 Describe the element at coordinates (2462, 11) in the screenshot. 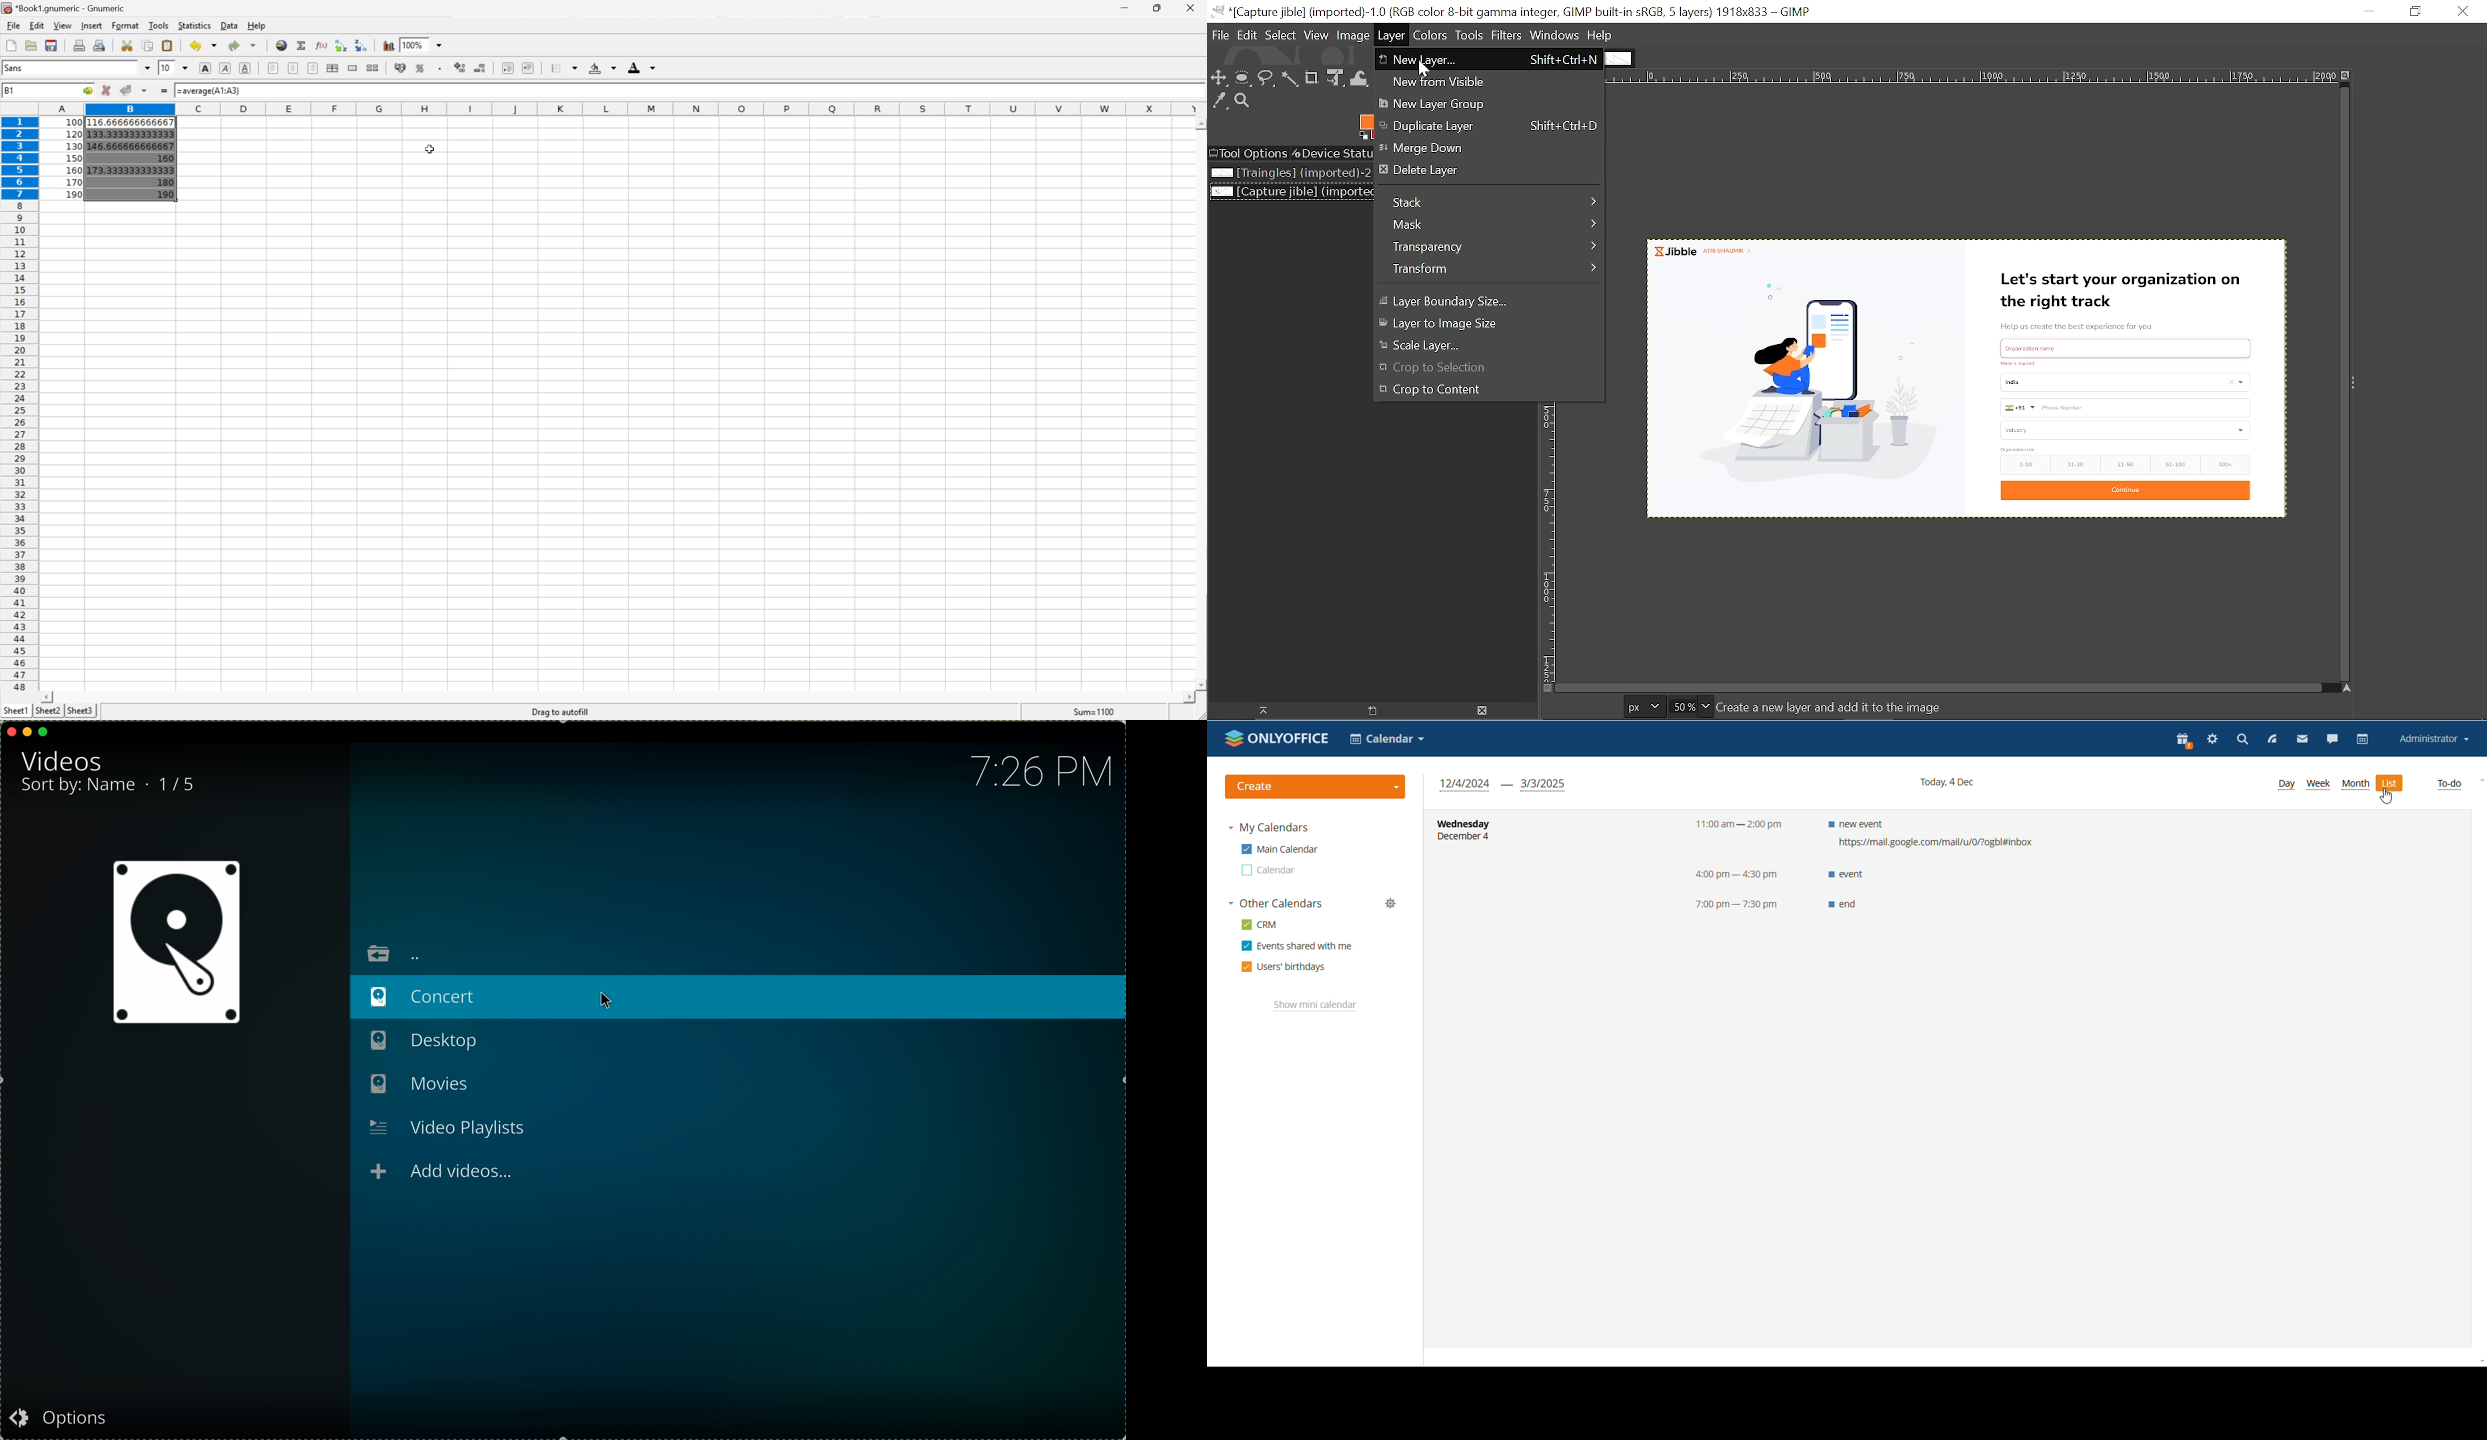

I see `Cose` at that location.